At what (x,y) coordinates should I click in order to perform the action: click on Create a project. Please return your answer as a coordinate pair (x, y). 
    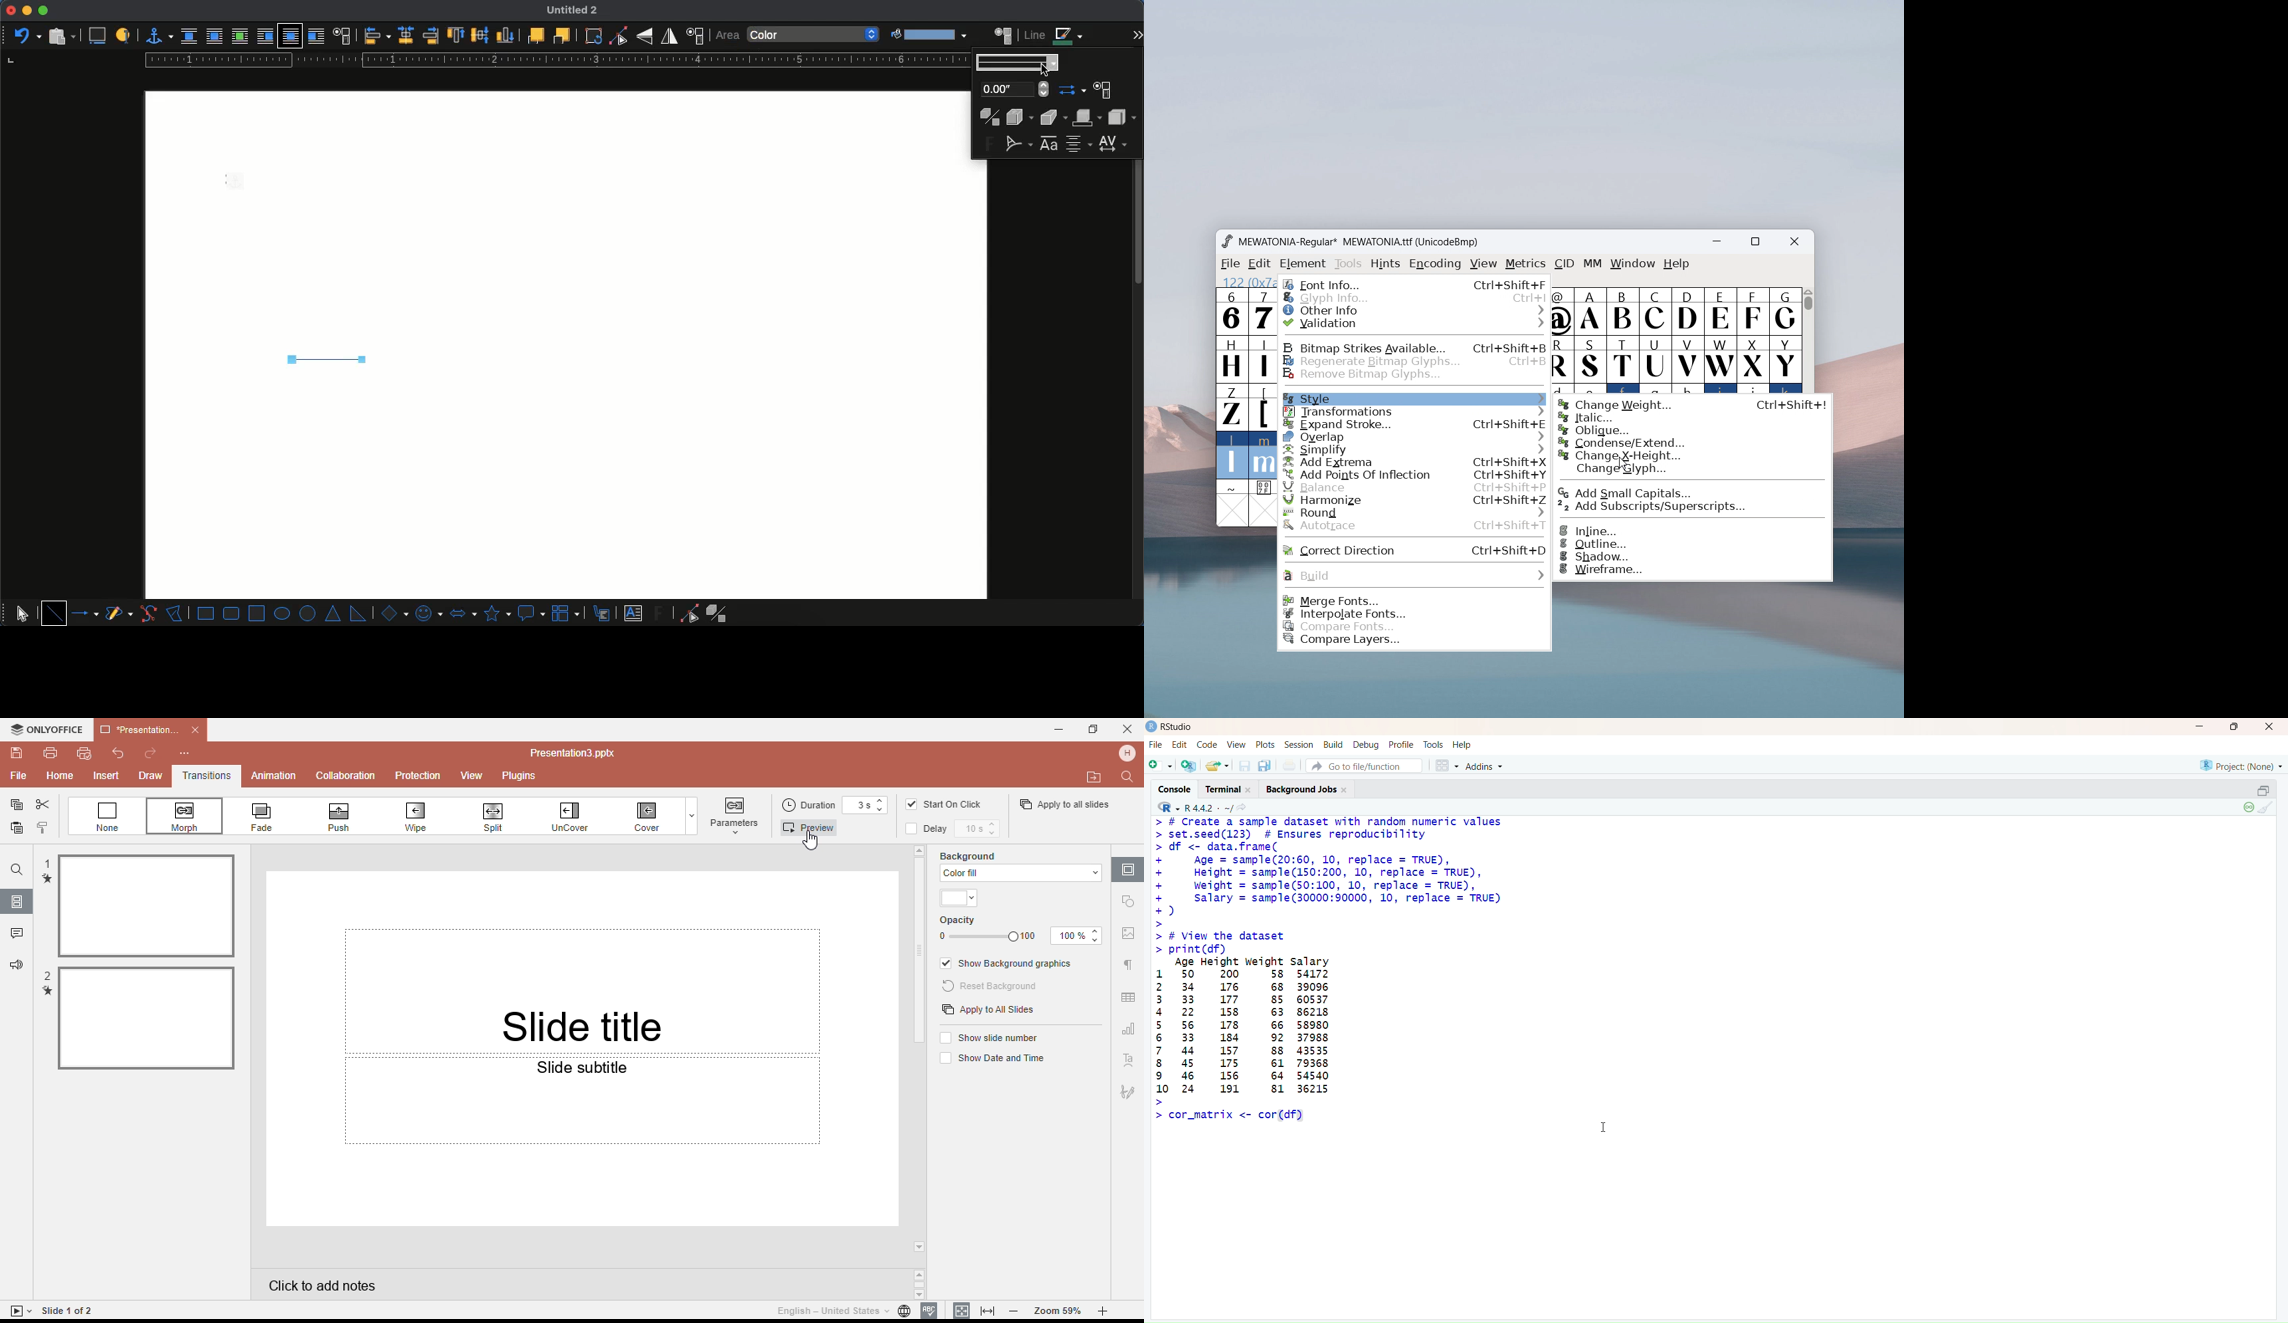
    Looking at the image, I should click on (1187, 764).